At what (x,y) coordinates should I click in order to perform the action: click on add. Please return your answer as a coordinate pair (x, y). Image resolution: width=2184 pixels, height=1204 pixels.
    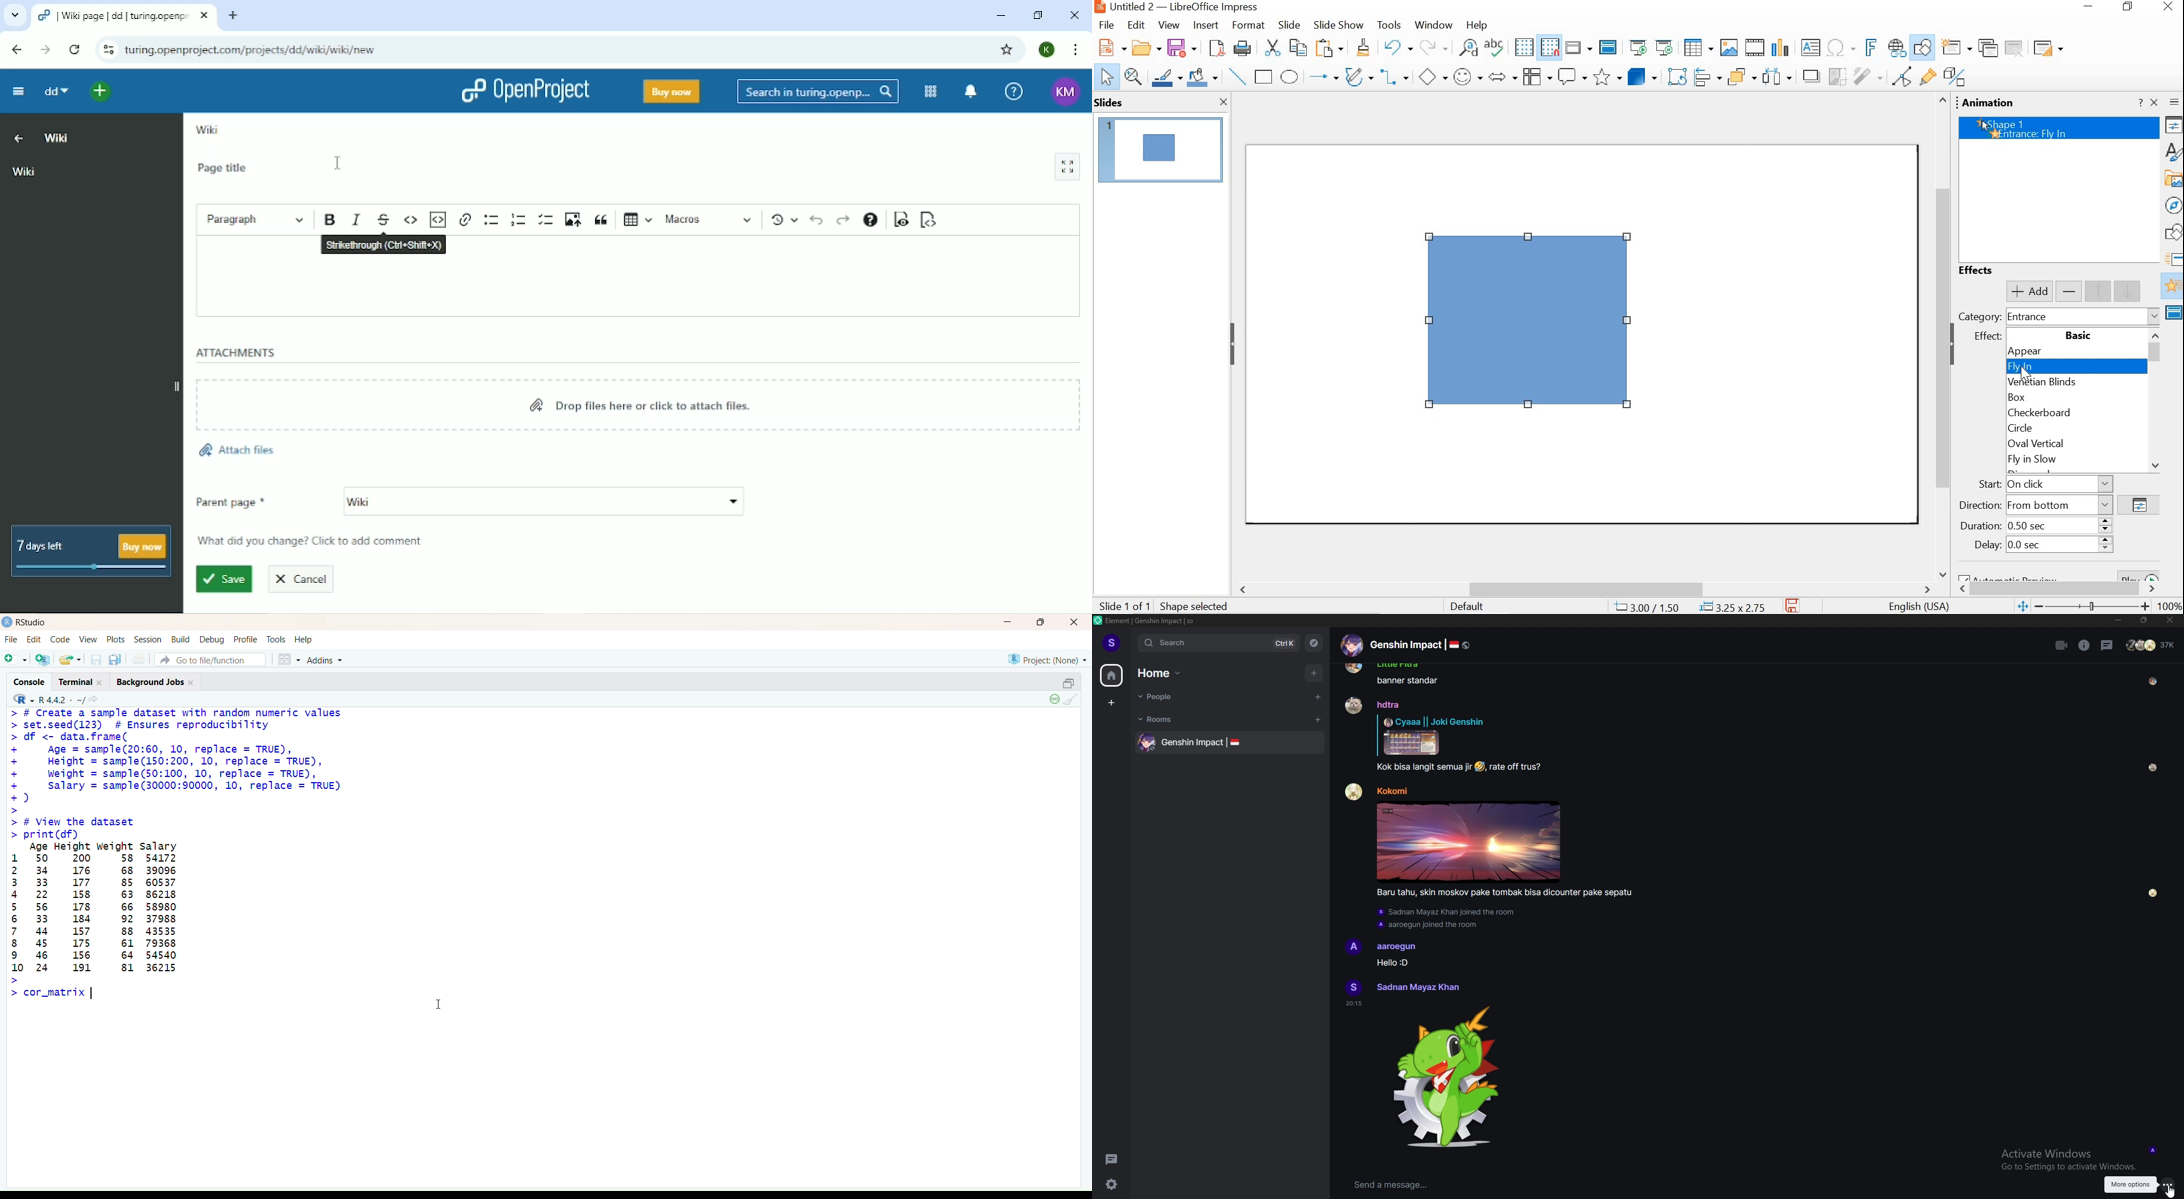
    Looking at the image, I should click on (1315, 673).